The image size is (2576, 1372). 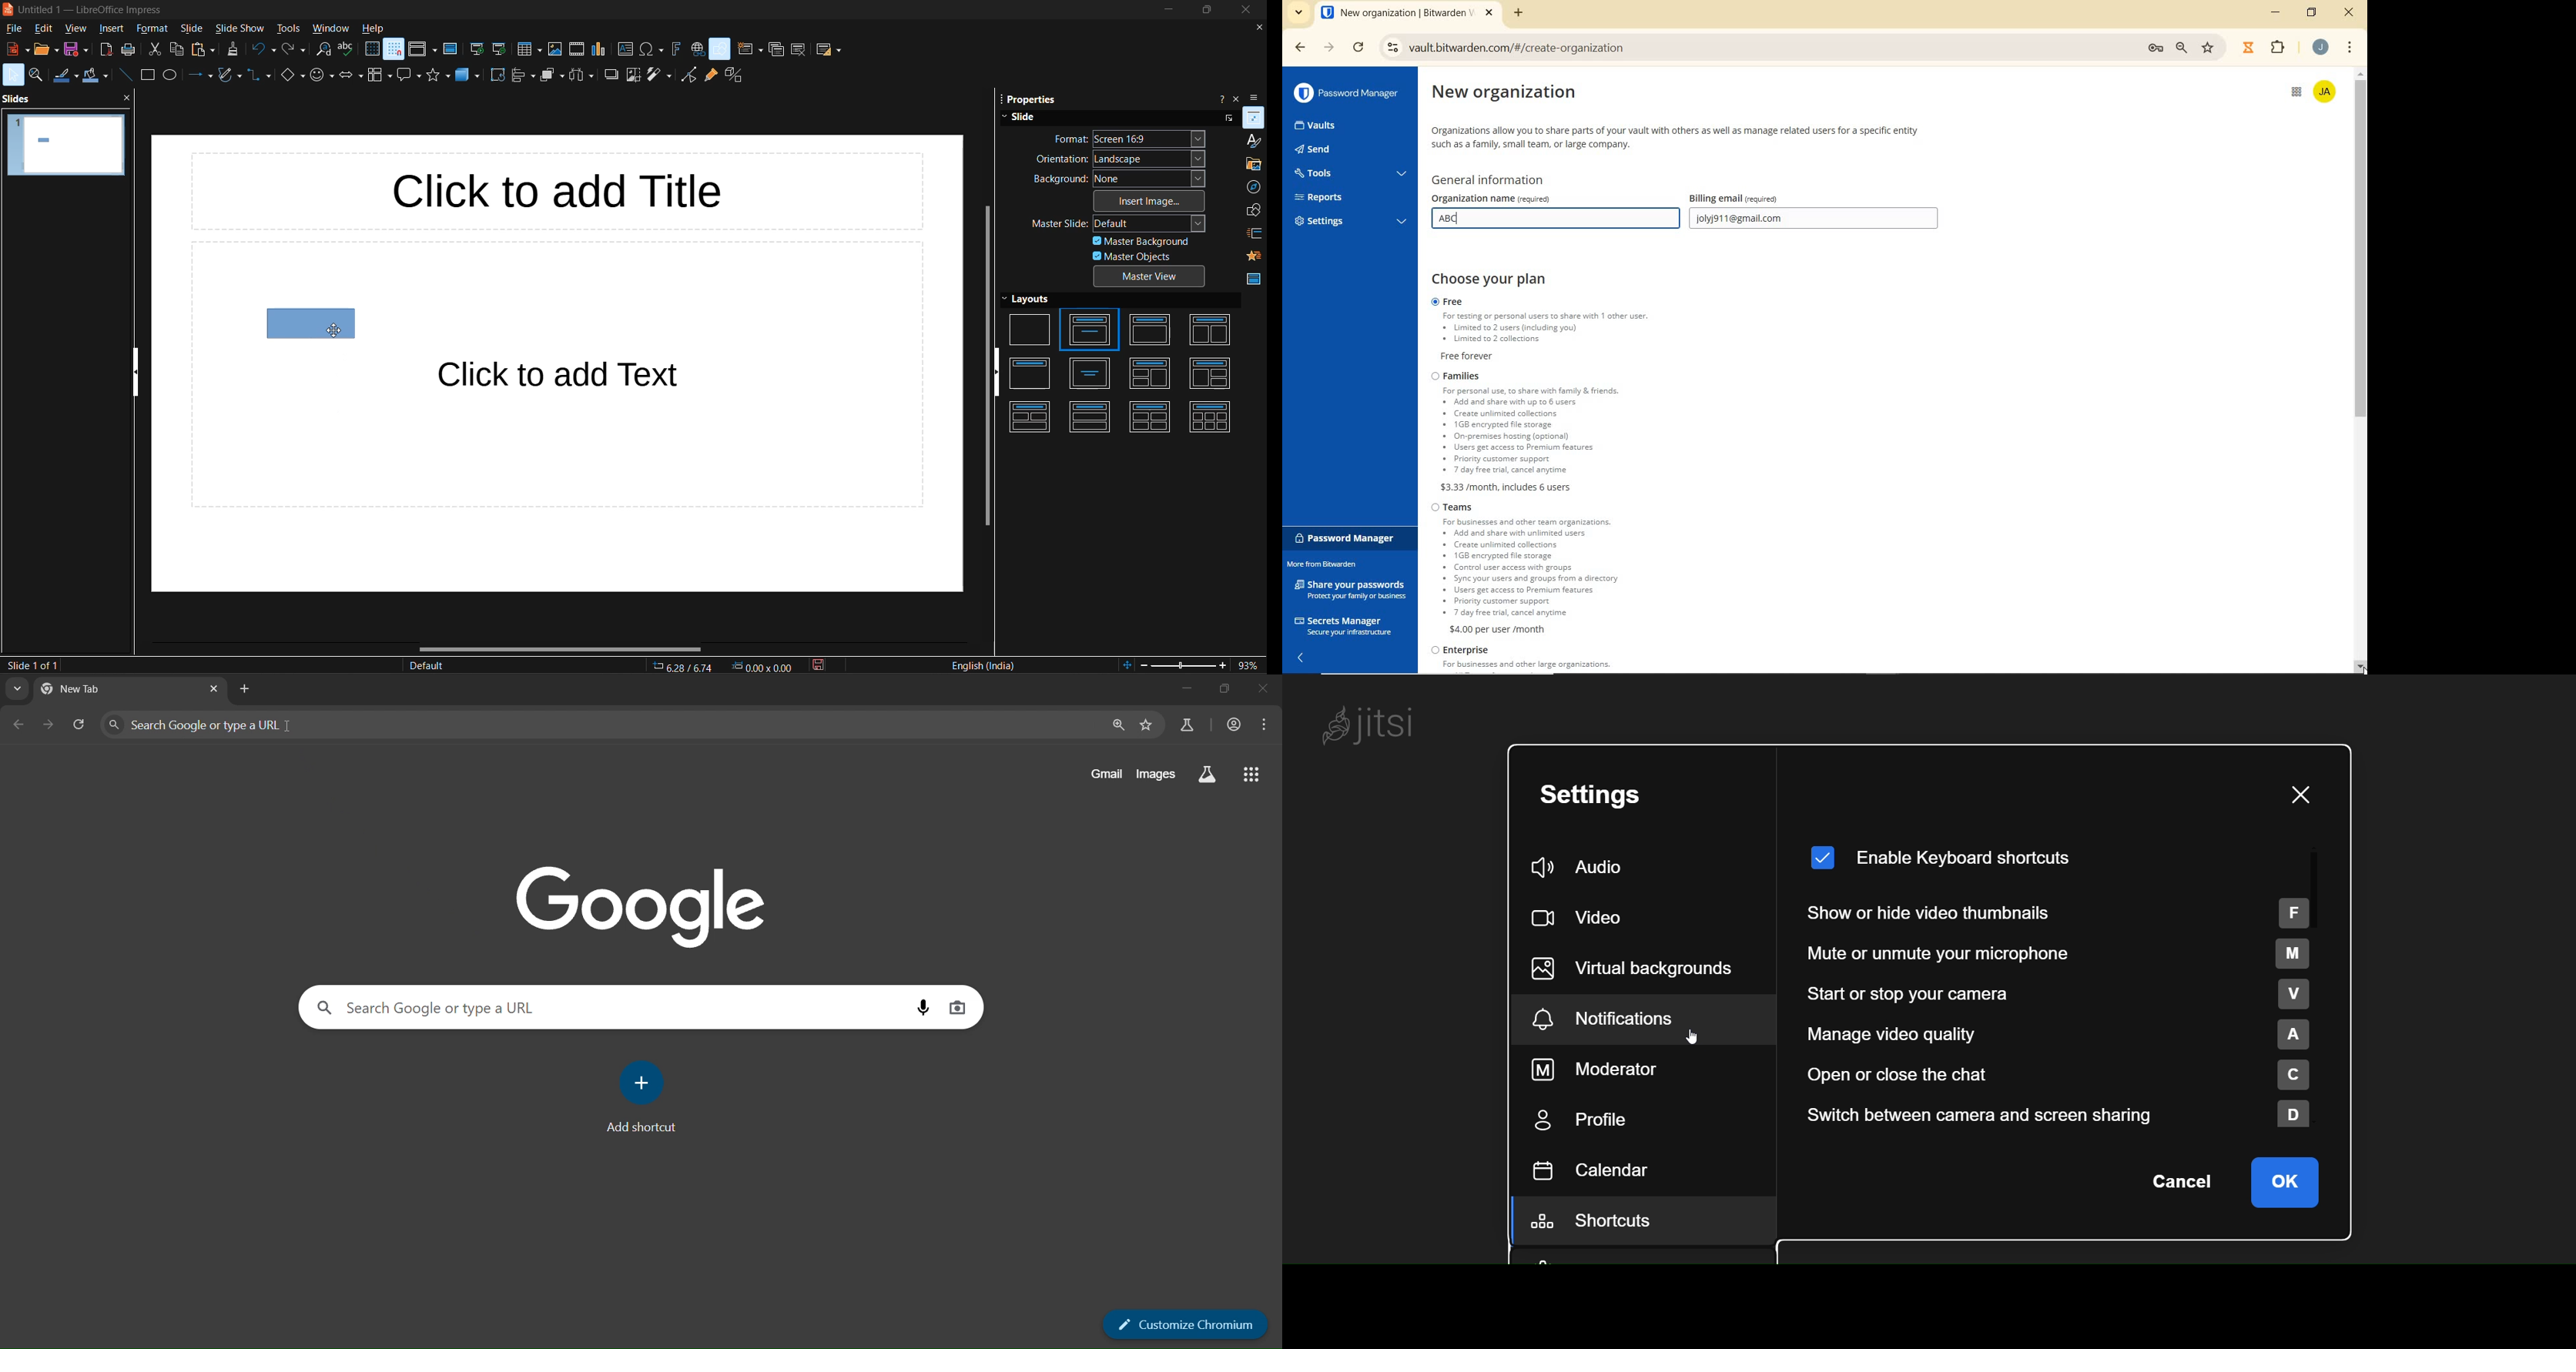 What do you see at coordinates (1762, 198) in the screenshot?
I see `billing email` at bounding box center [1762, 198].